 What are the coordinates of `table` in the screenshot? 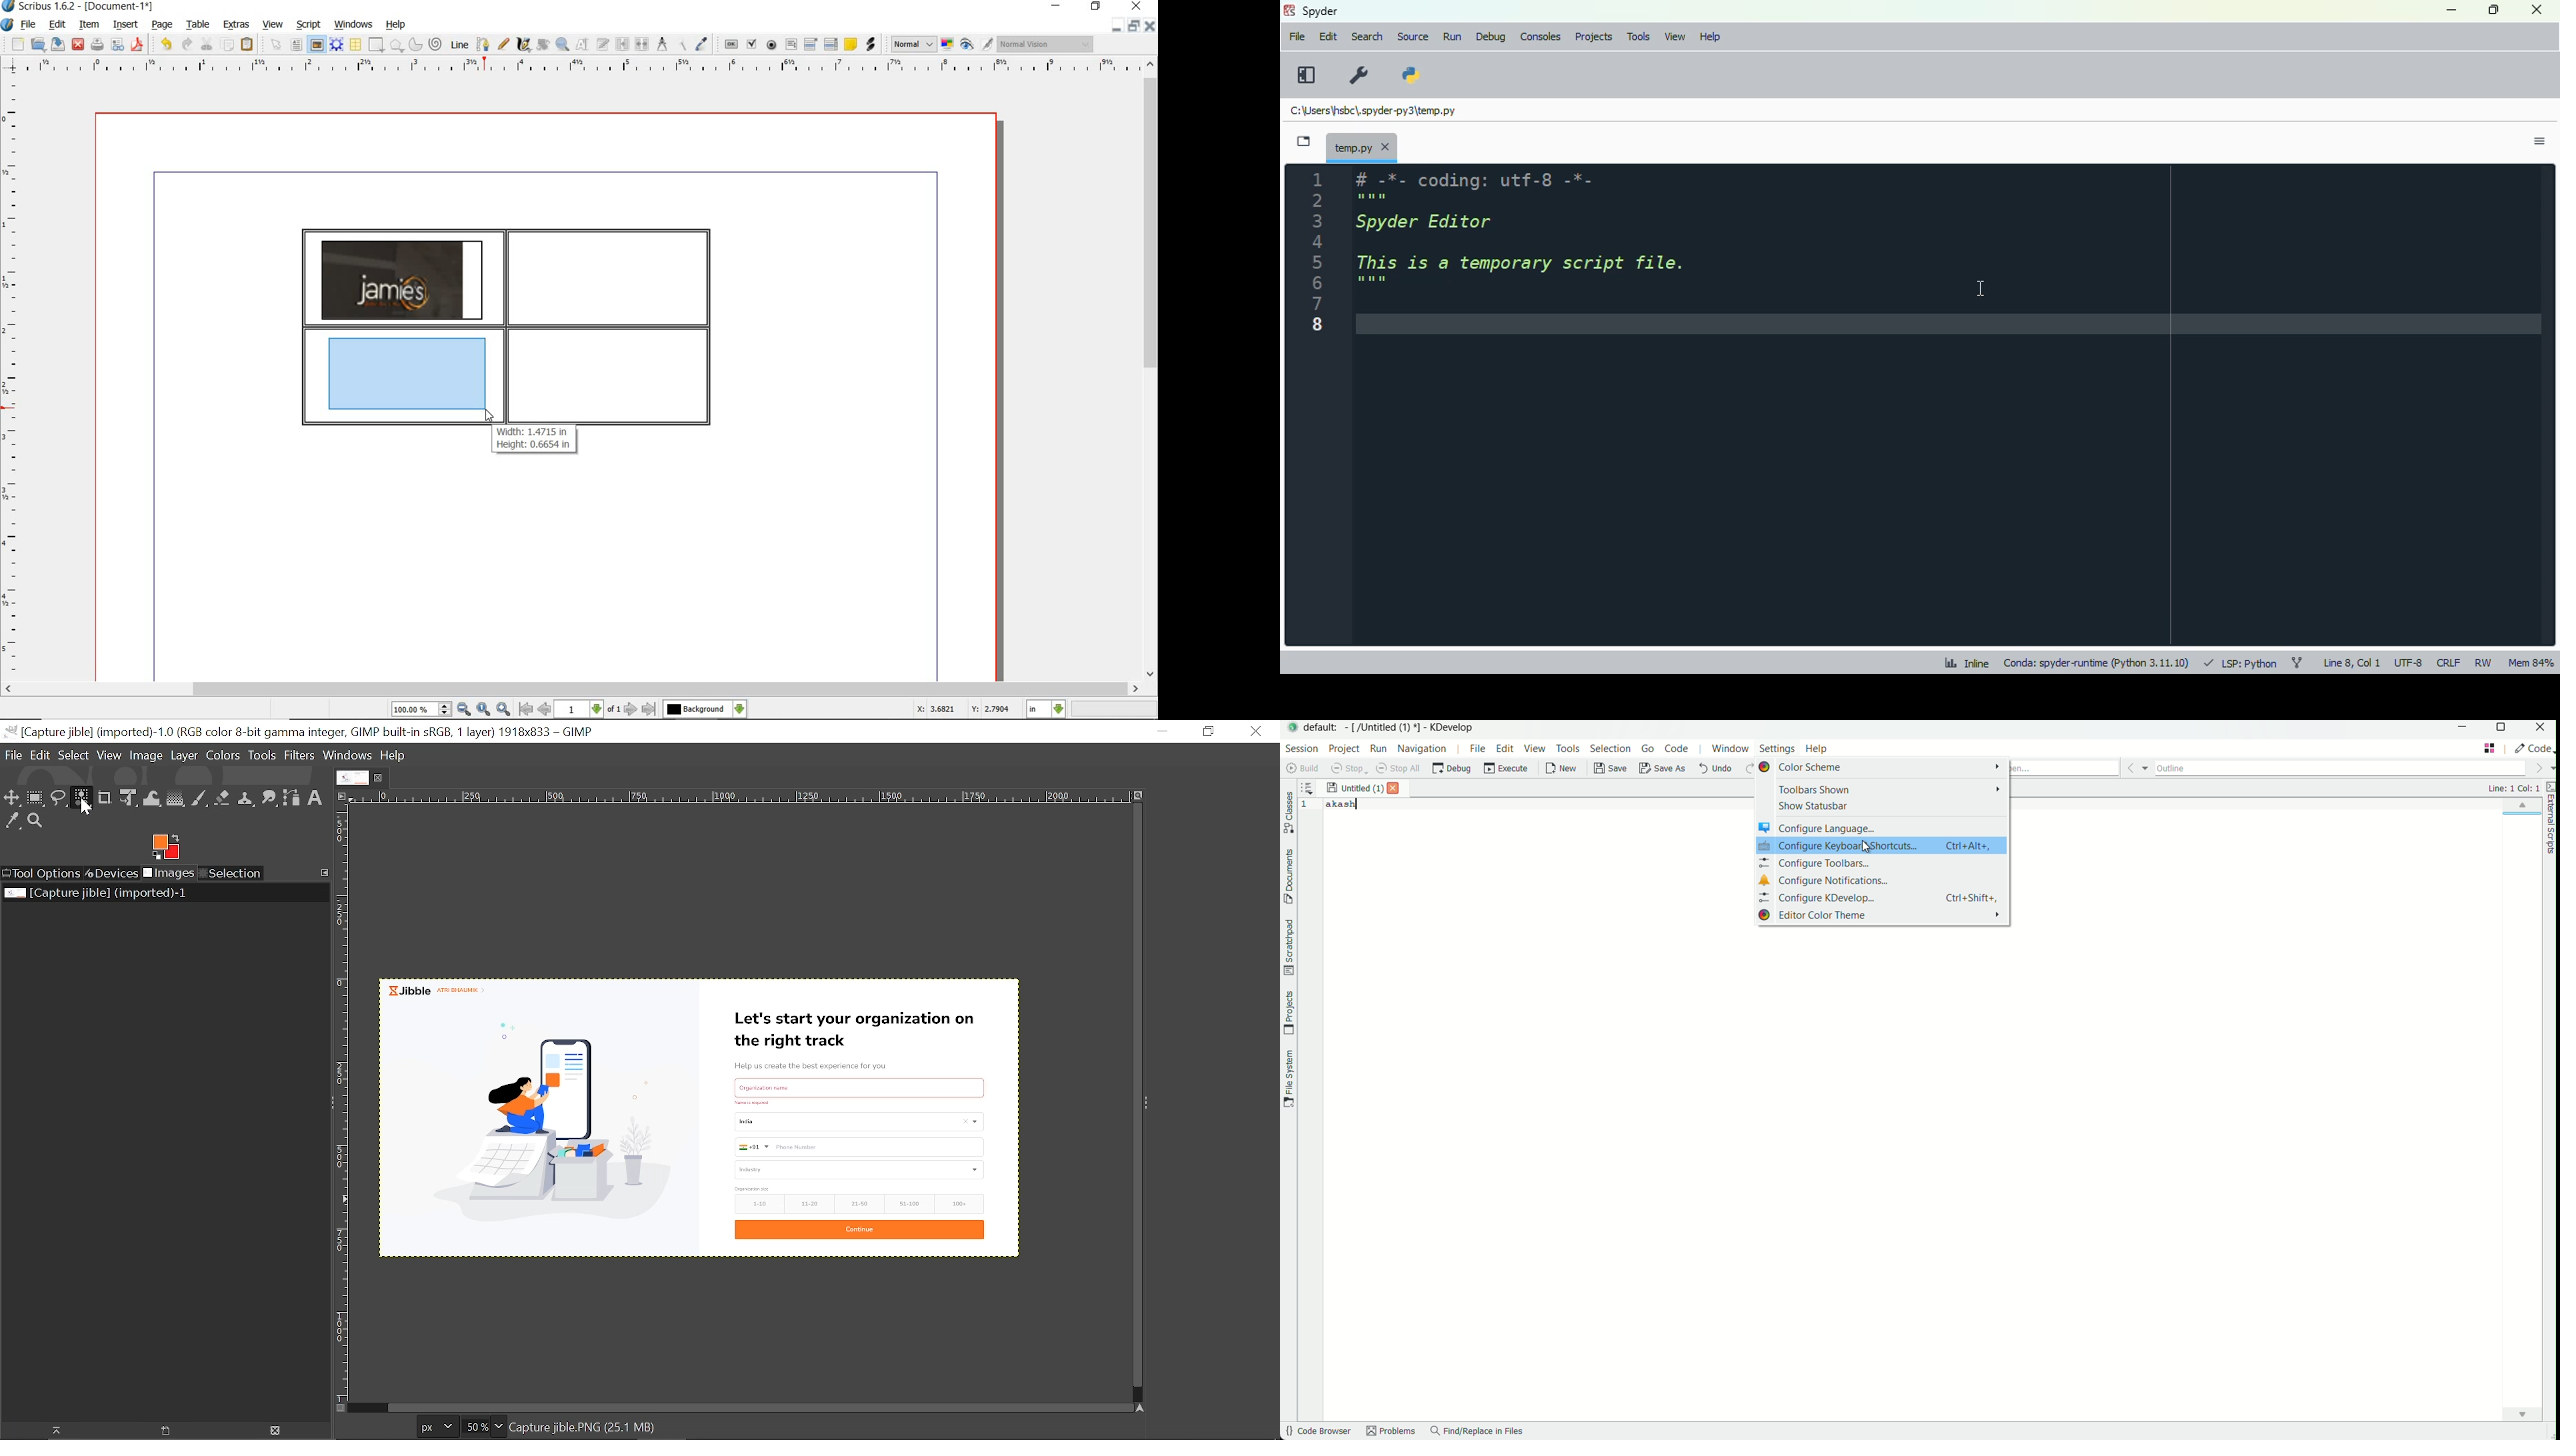 It's located at (199, 26).